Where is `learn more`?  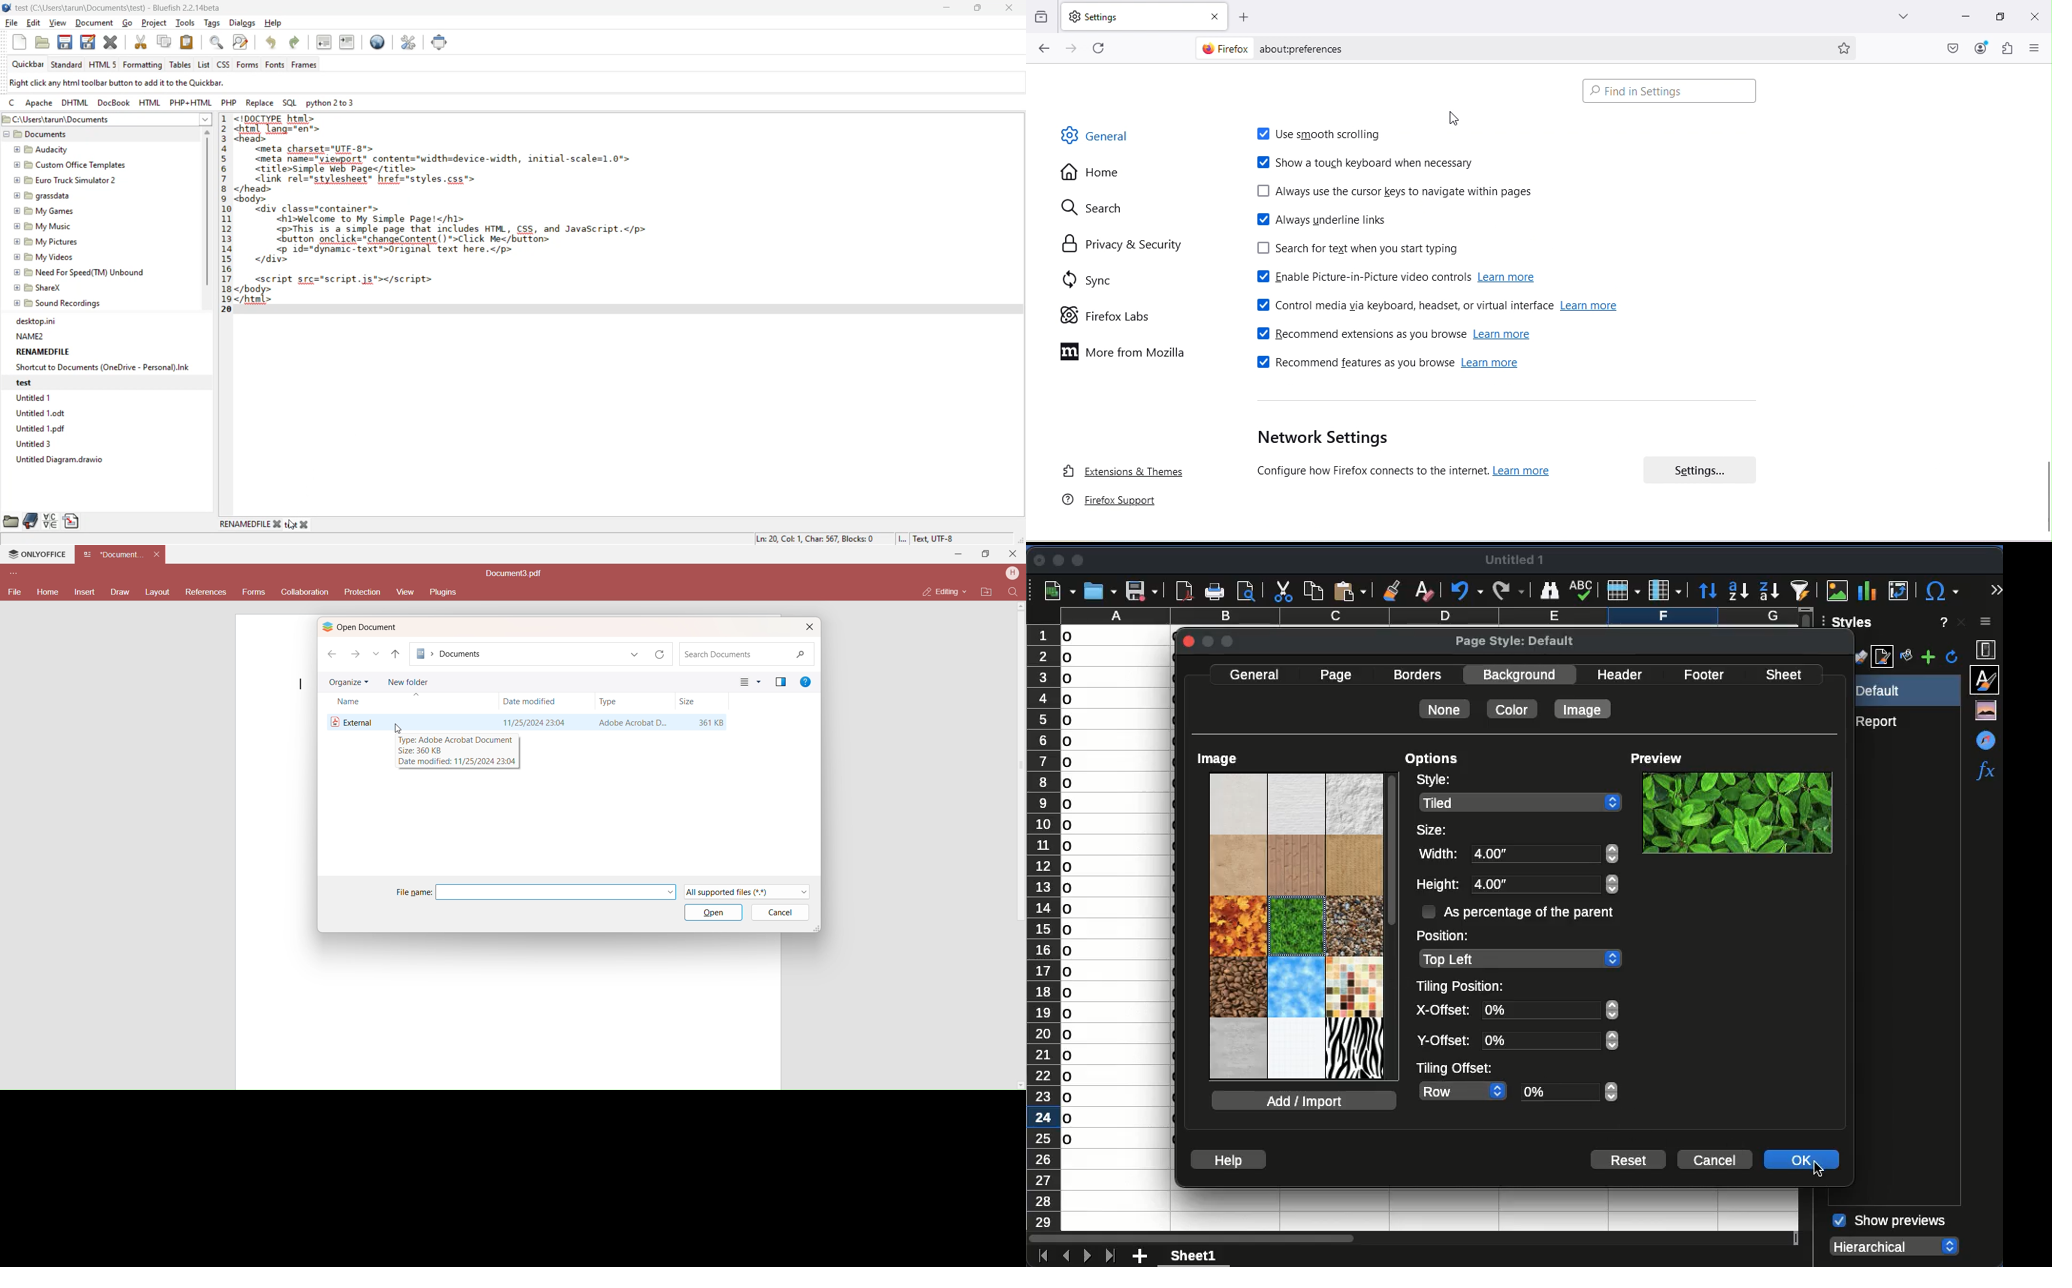 learn more is located at coordinates (1525, 472).